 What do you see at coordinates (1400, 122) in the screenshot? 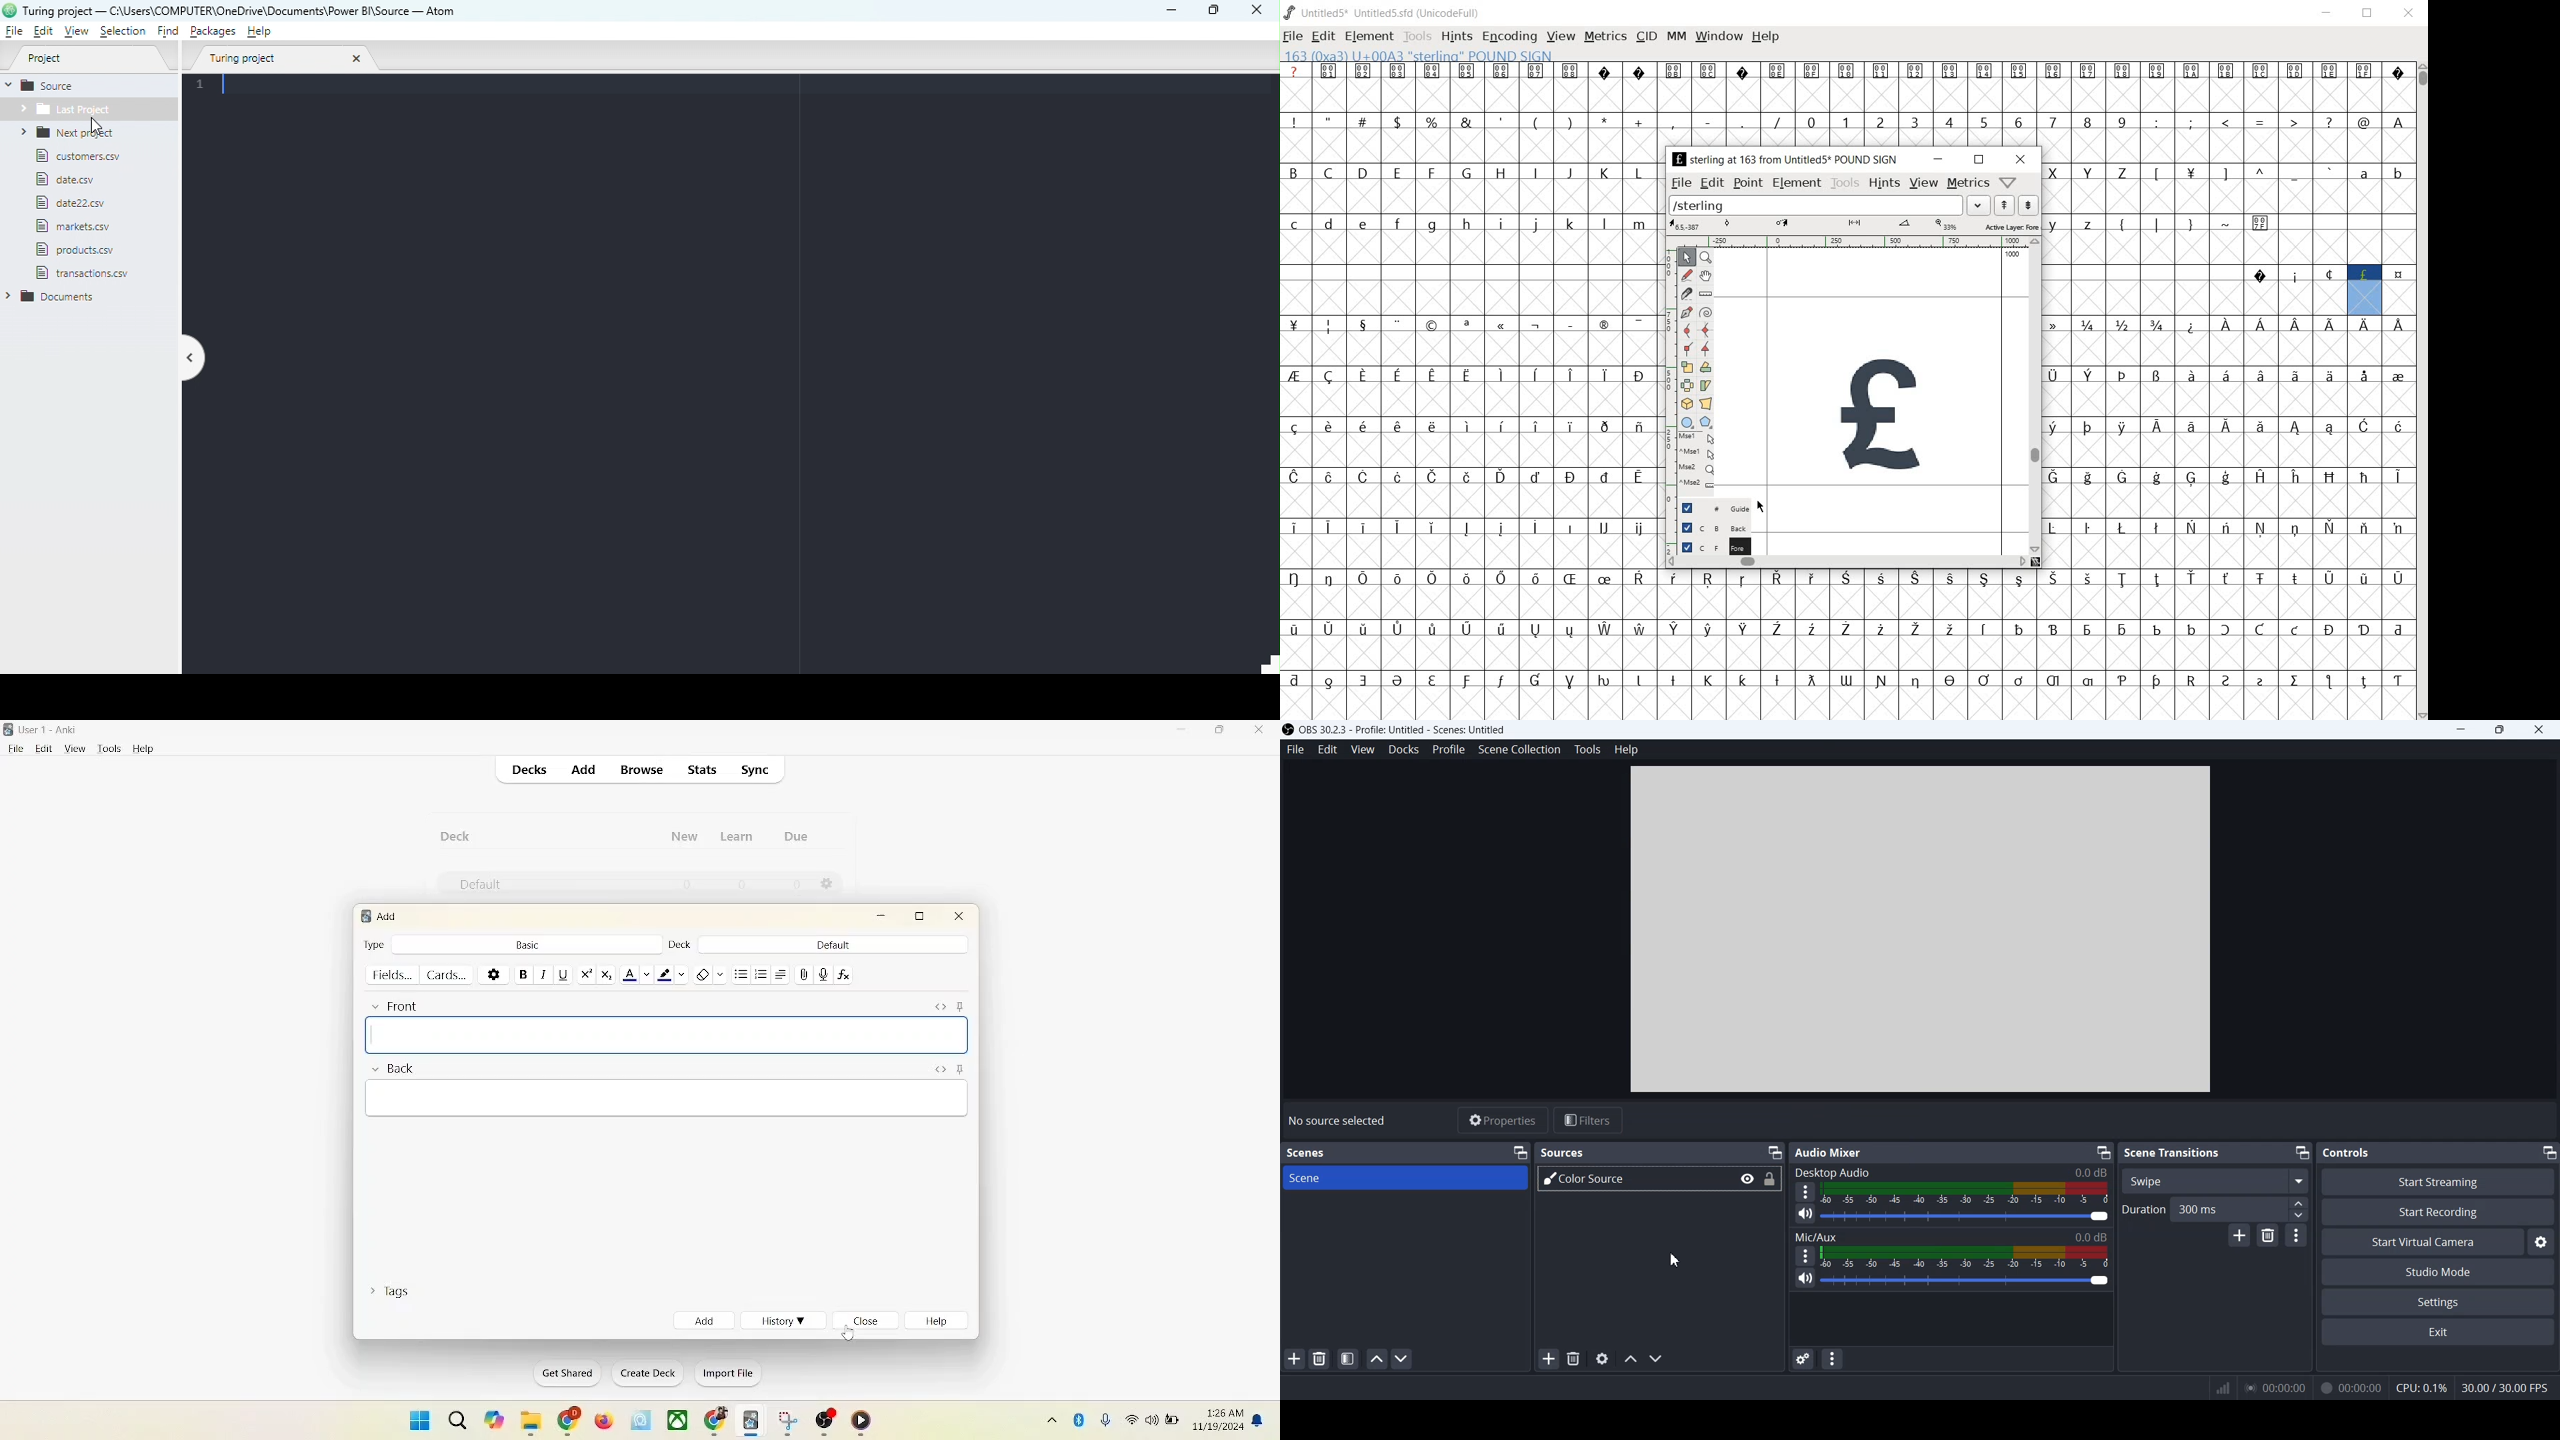
I see `$` at bounding box center [1400, 122].